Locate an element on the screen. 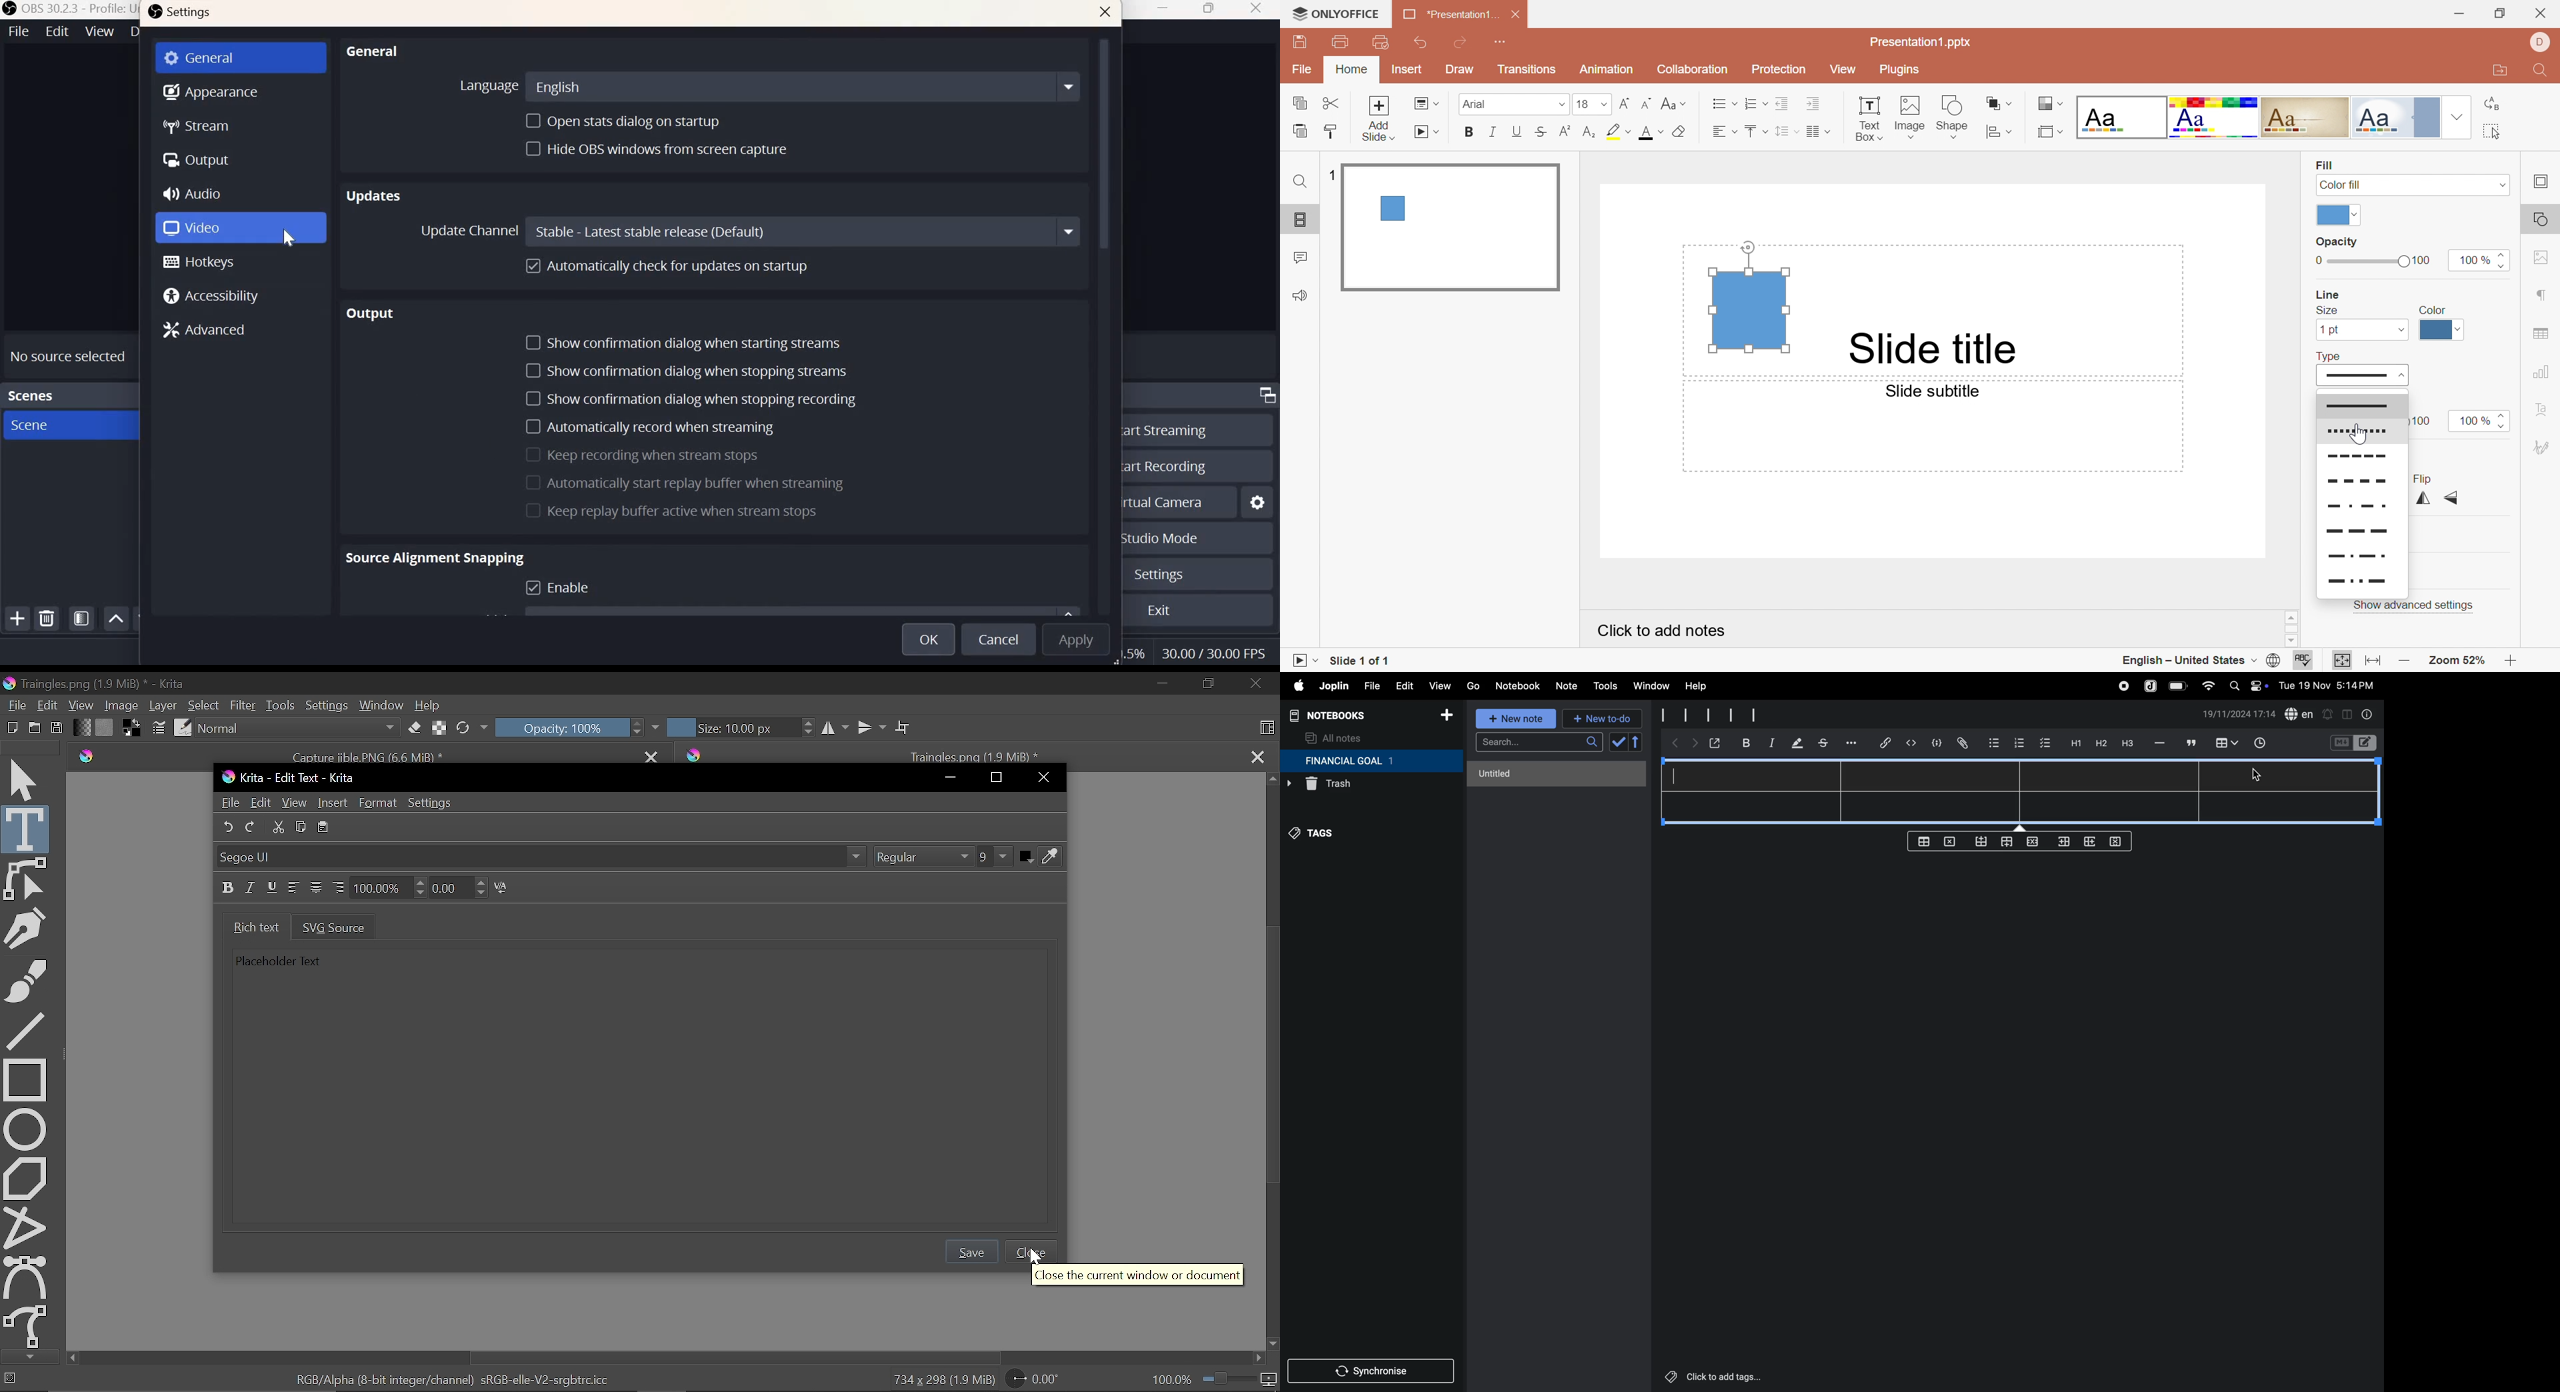 This screenshot has width=2576, height=1400. feedback & support is located at coordinates (1299, 295).